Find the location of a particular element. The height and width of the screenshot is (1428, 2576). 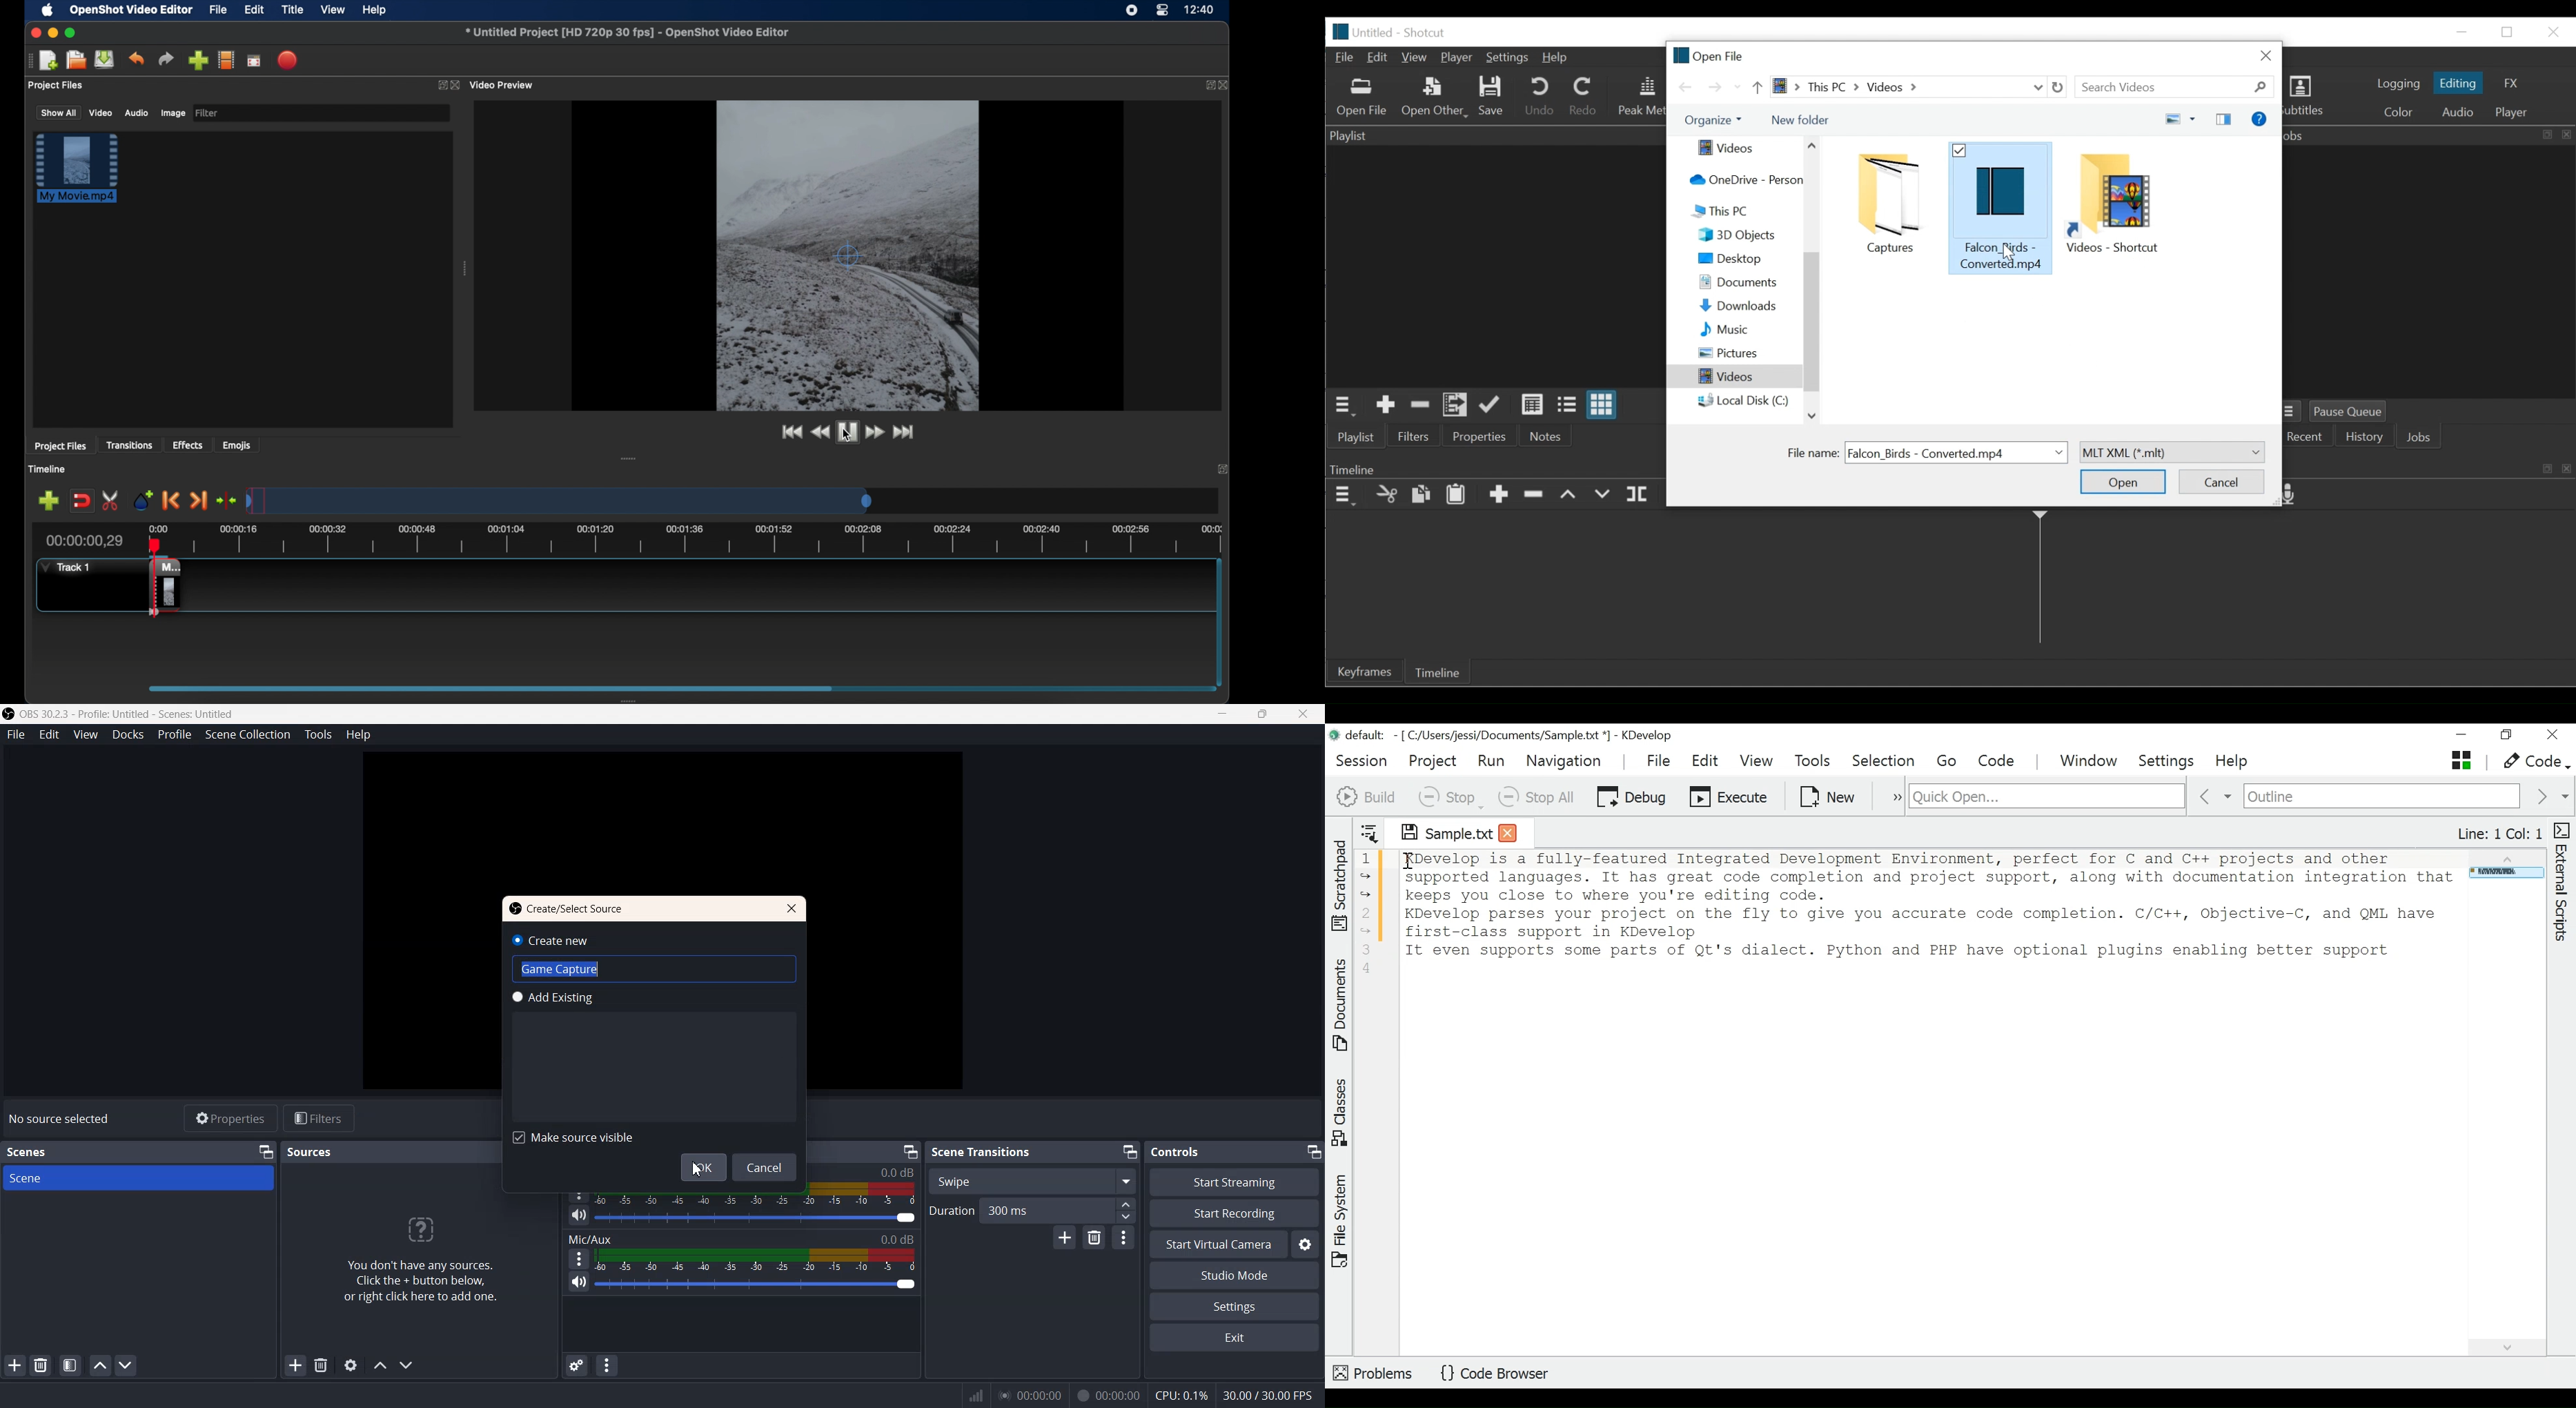

Open Sources Properties is located at coordinates (351, 1365).